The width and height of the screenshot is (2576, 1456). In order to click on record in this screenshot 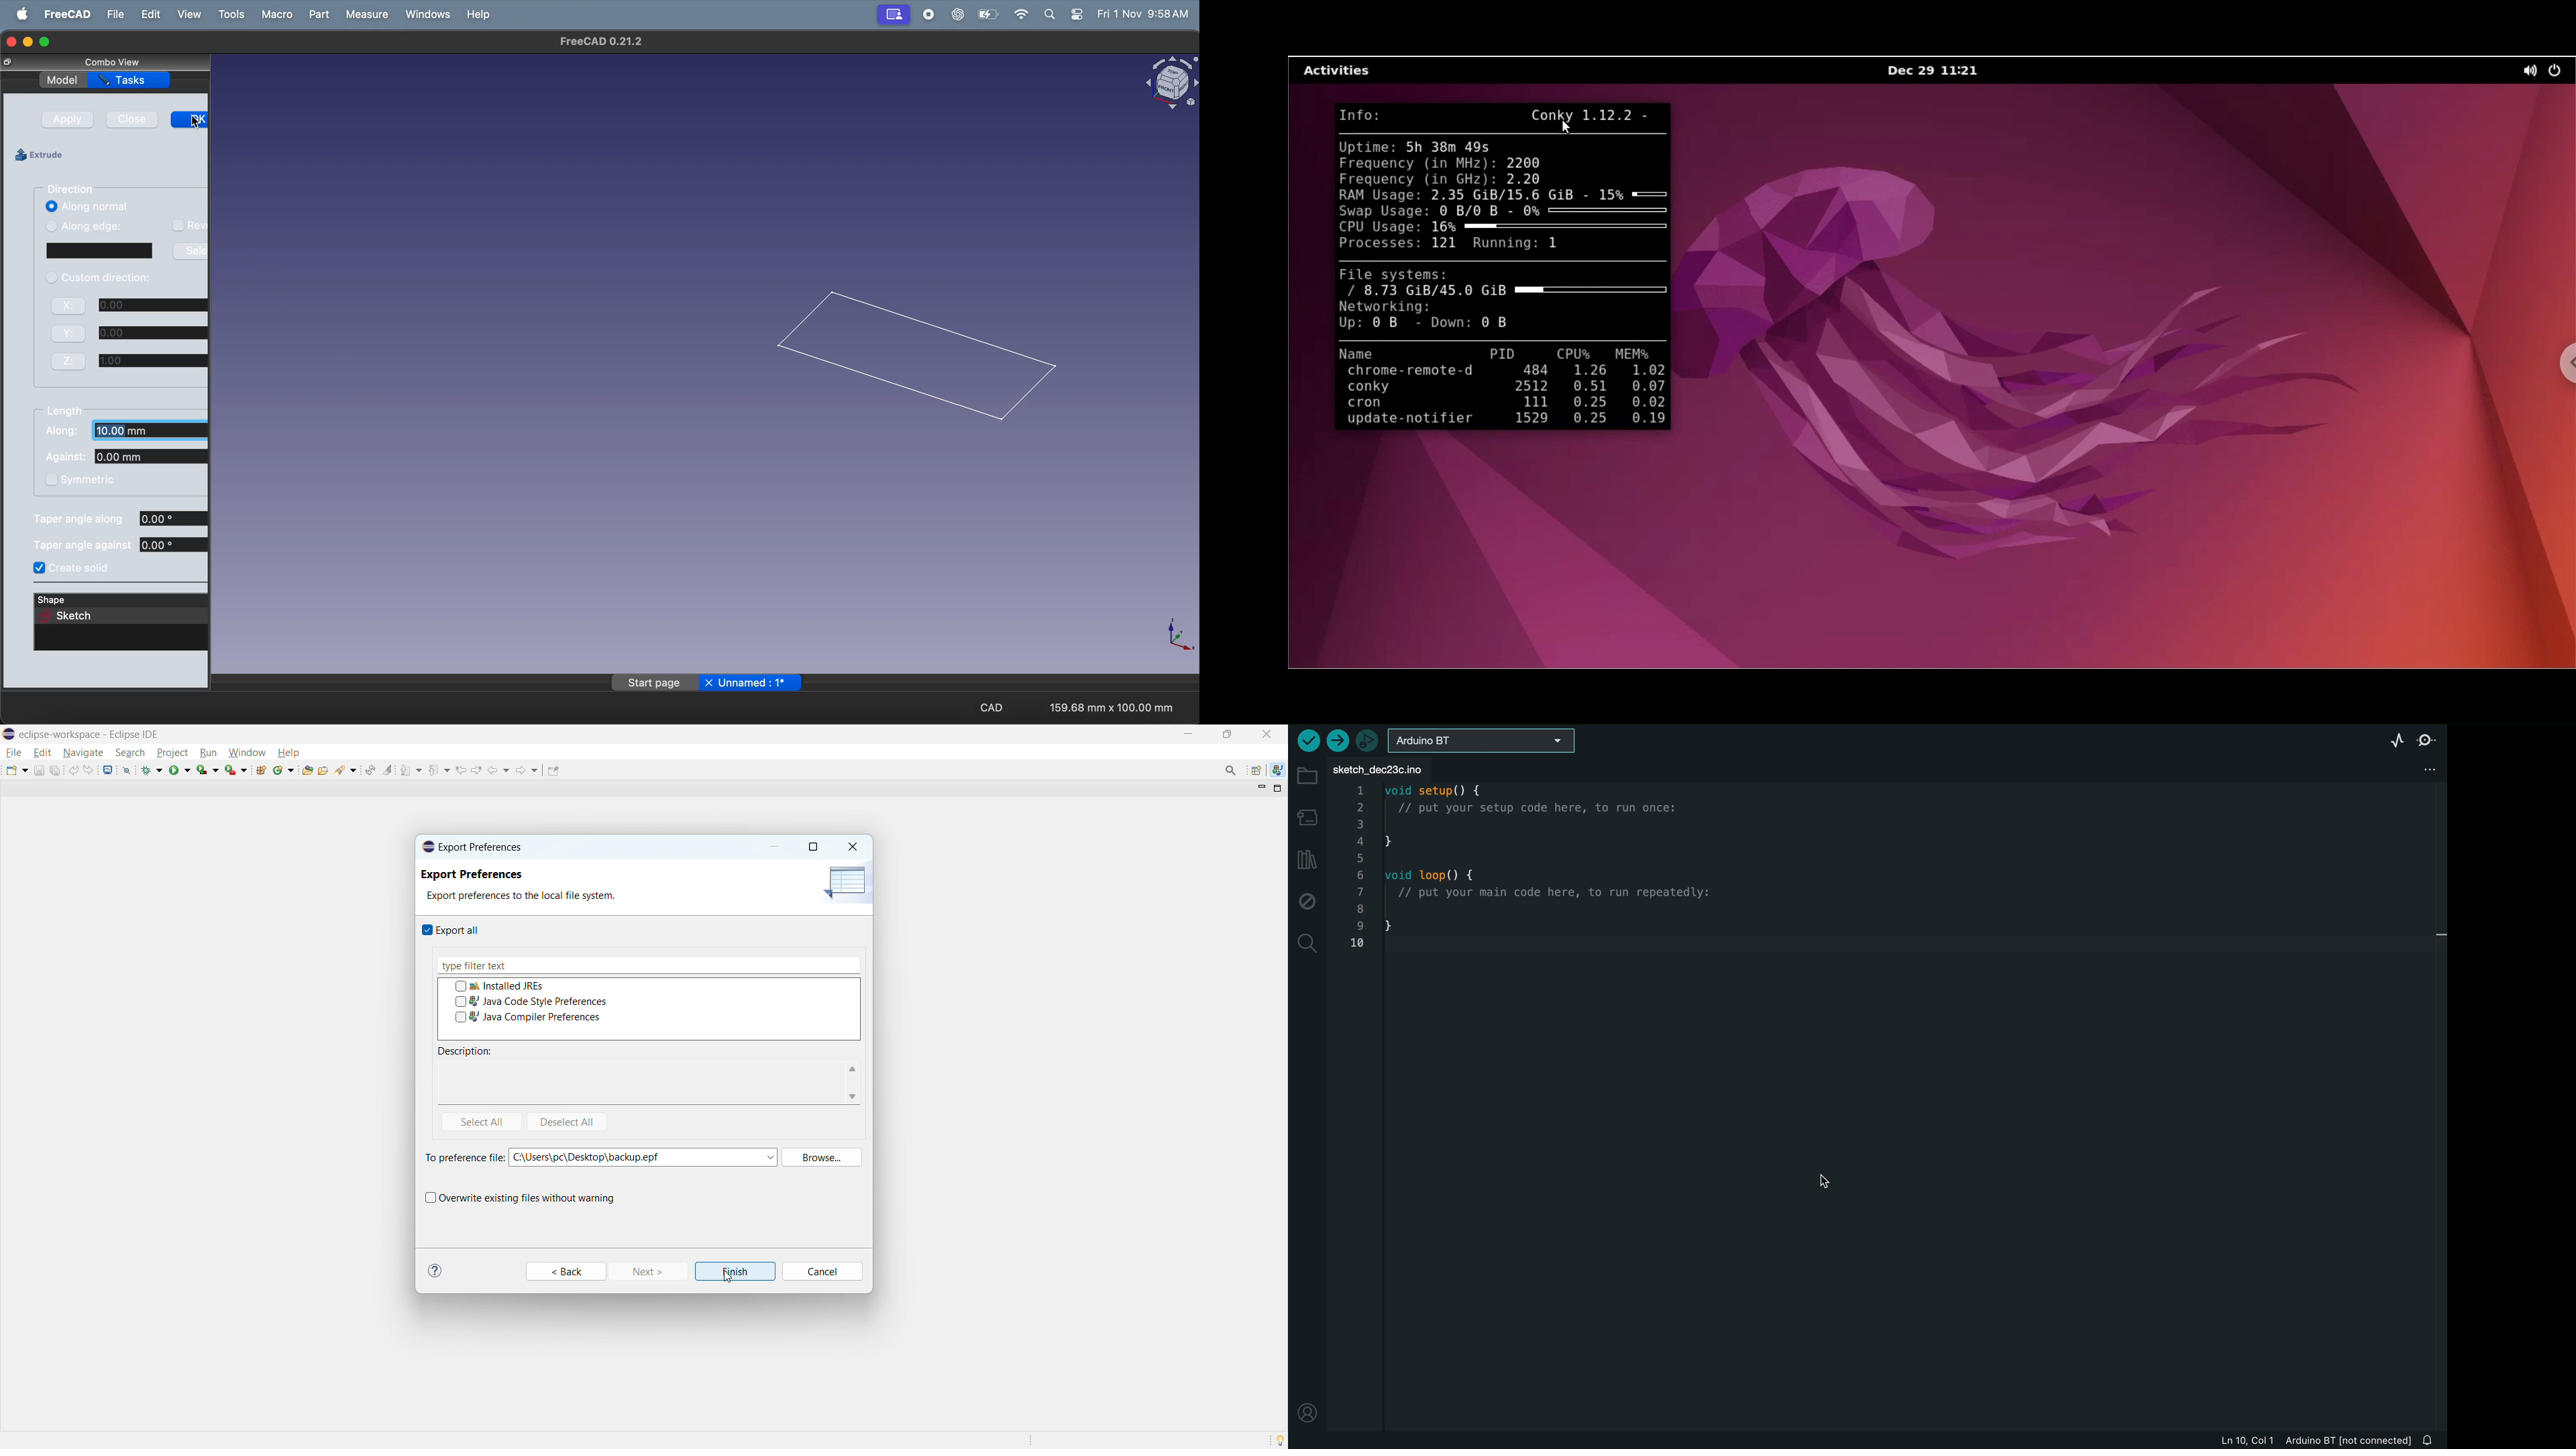, I will do `click(930, 14)`.